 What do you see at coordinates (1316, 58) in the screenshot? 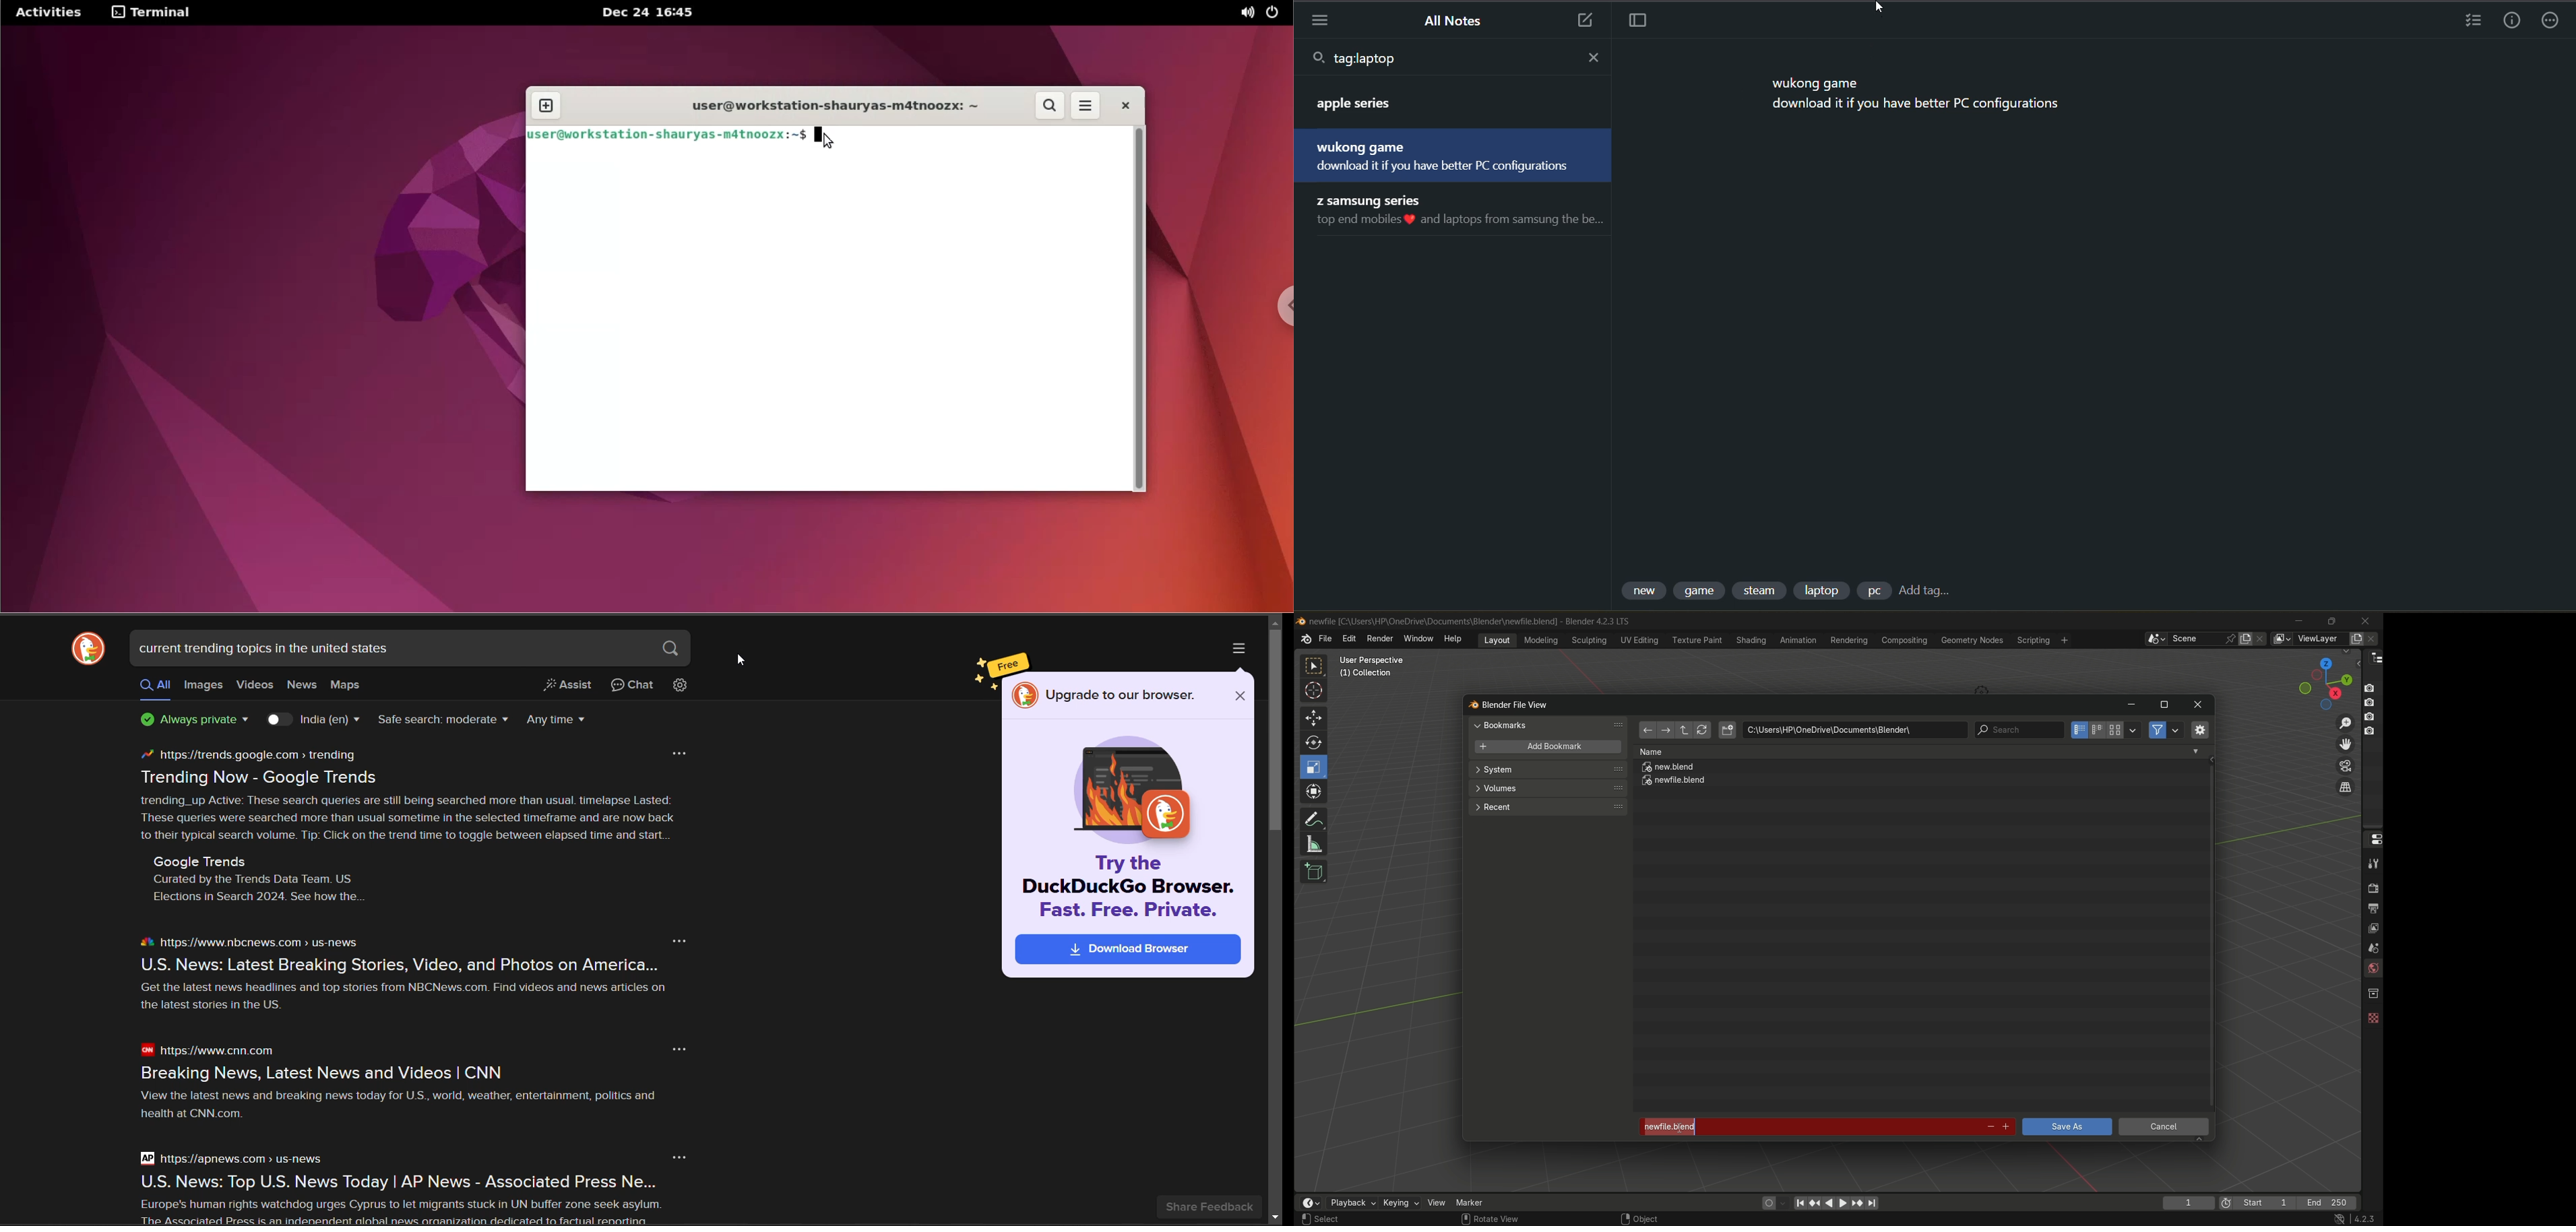
I see `search` at bounding box center [1316, 58].